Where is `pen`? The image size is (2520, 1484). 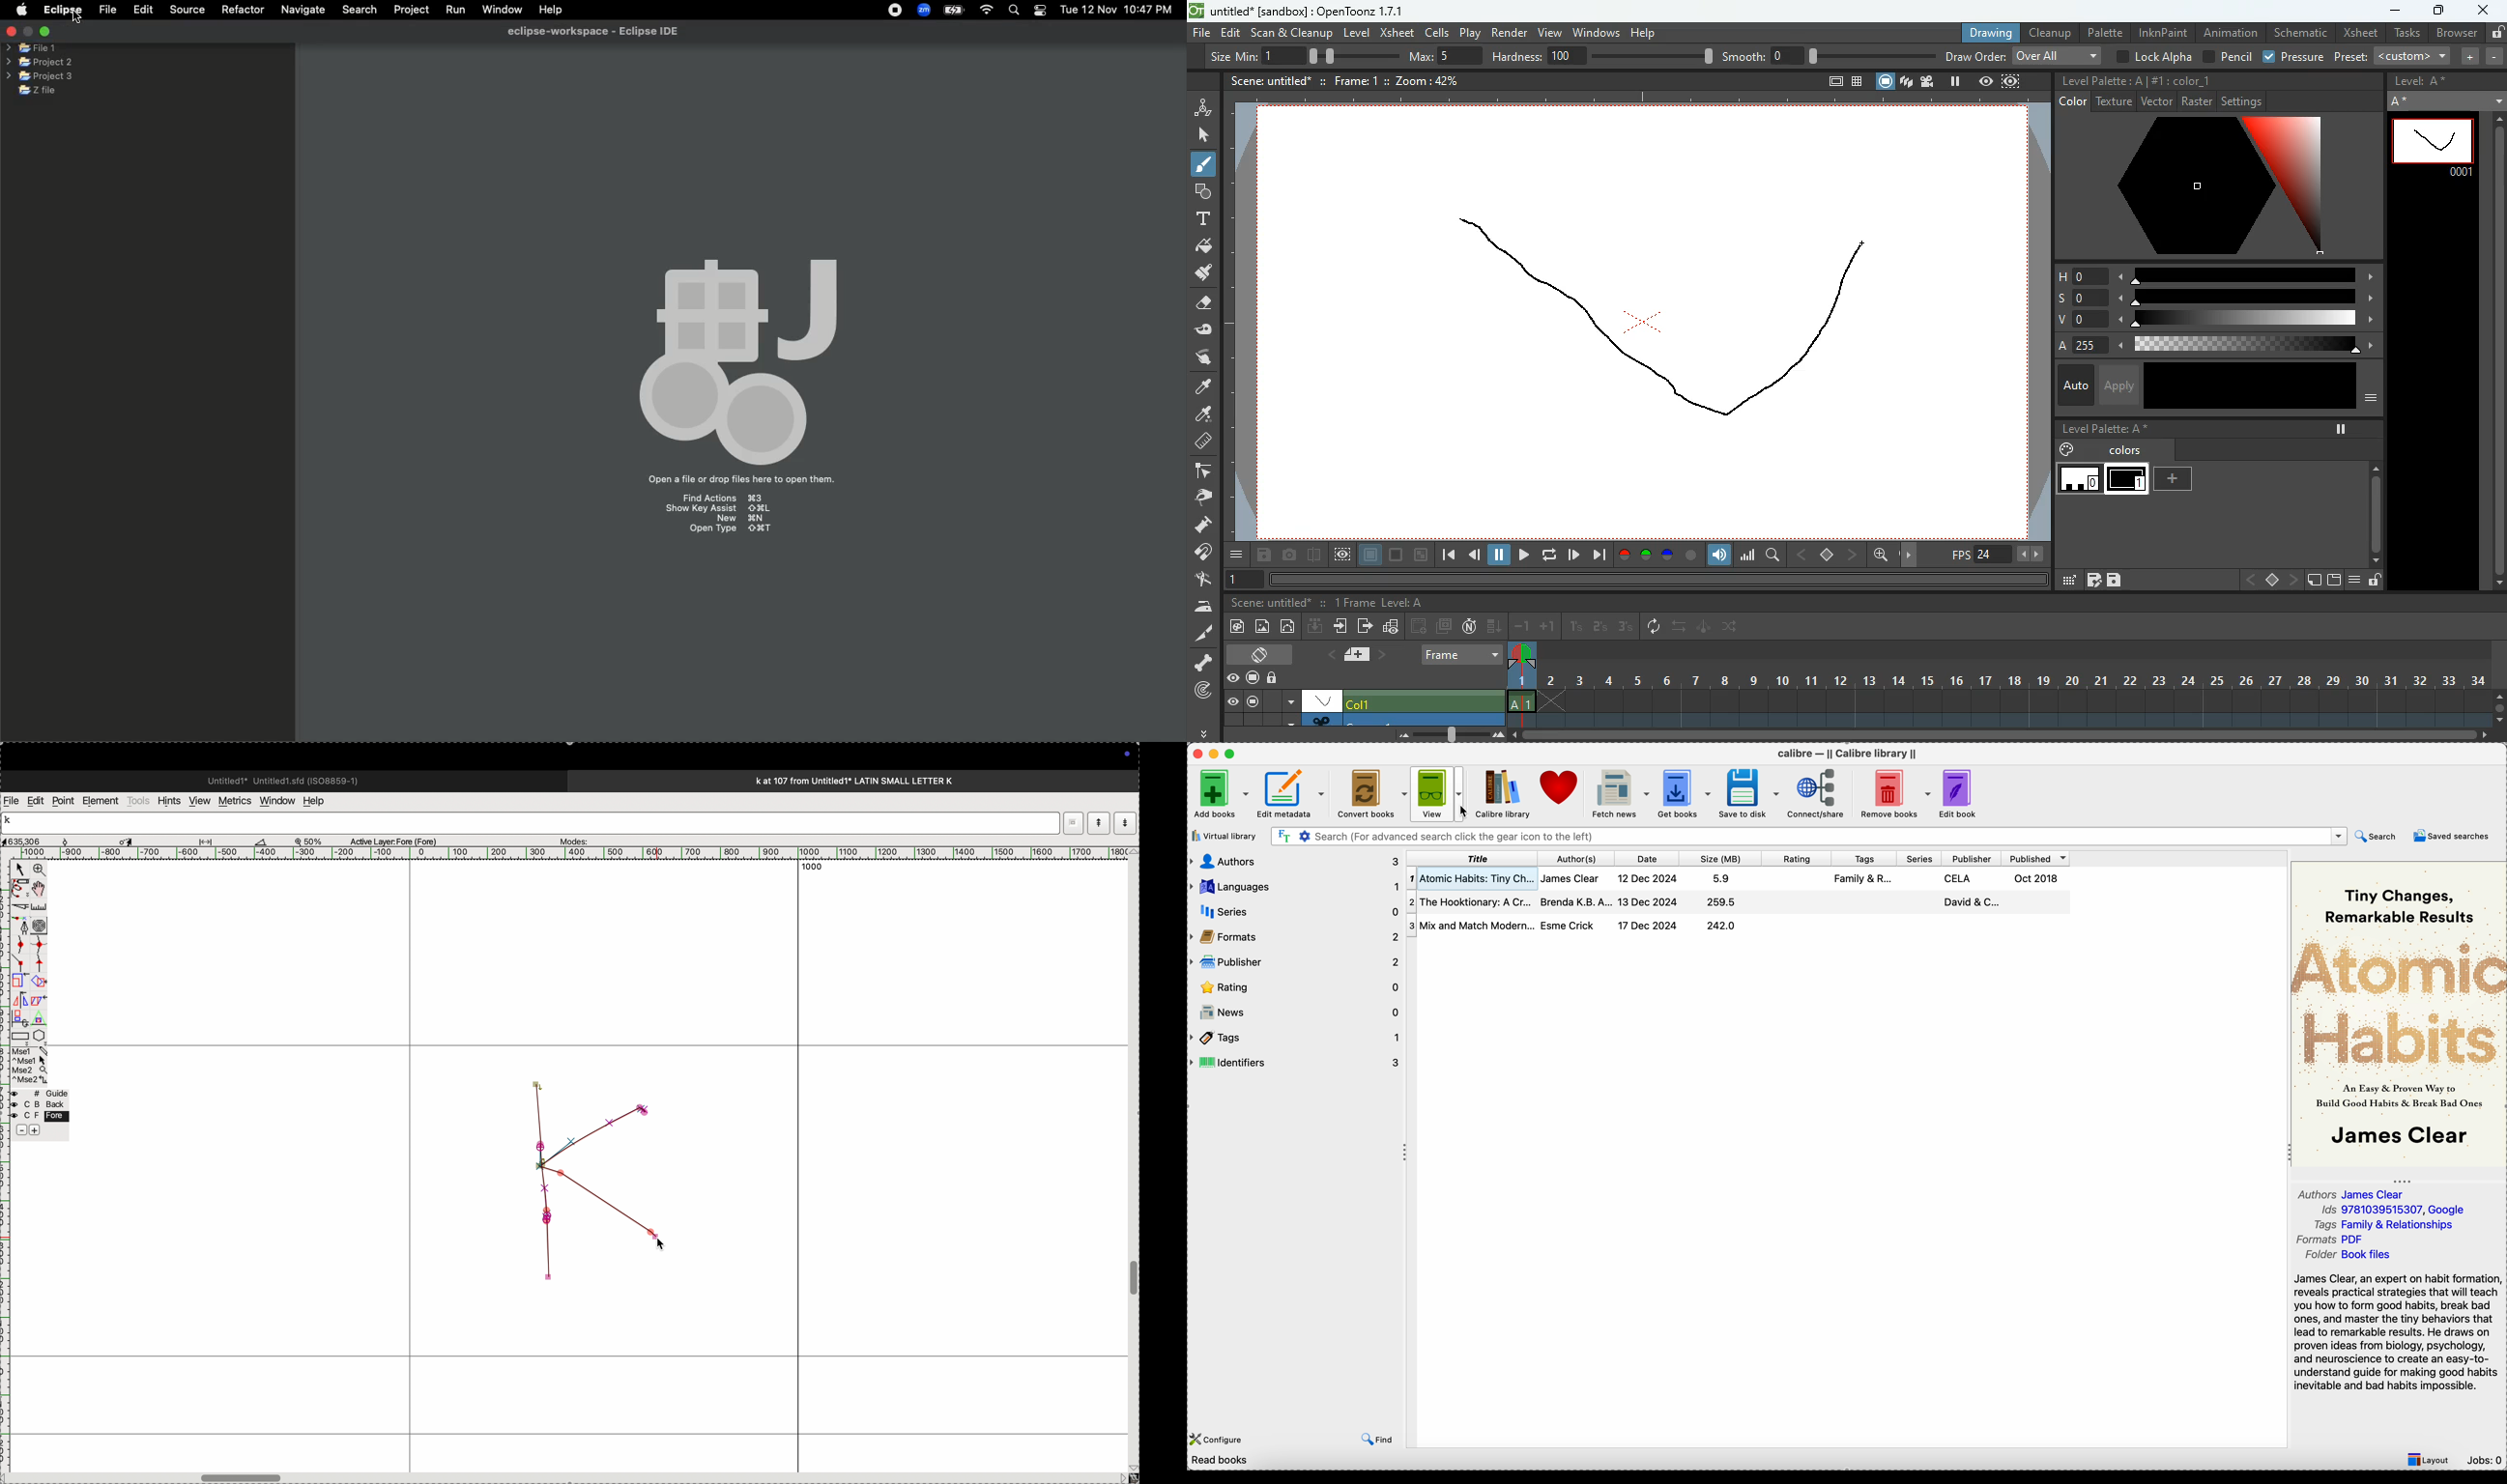 pen is located at coordinates (20, 888).